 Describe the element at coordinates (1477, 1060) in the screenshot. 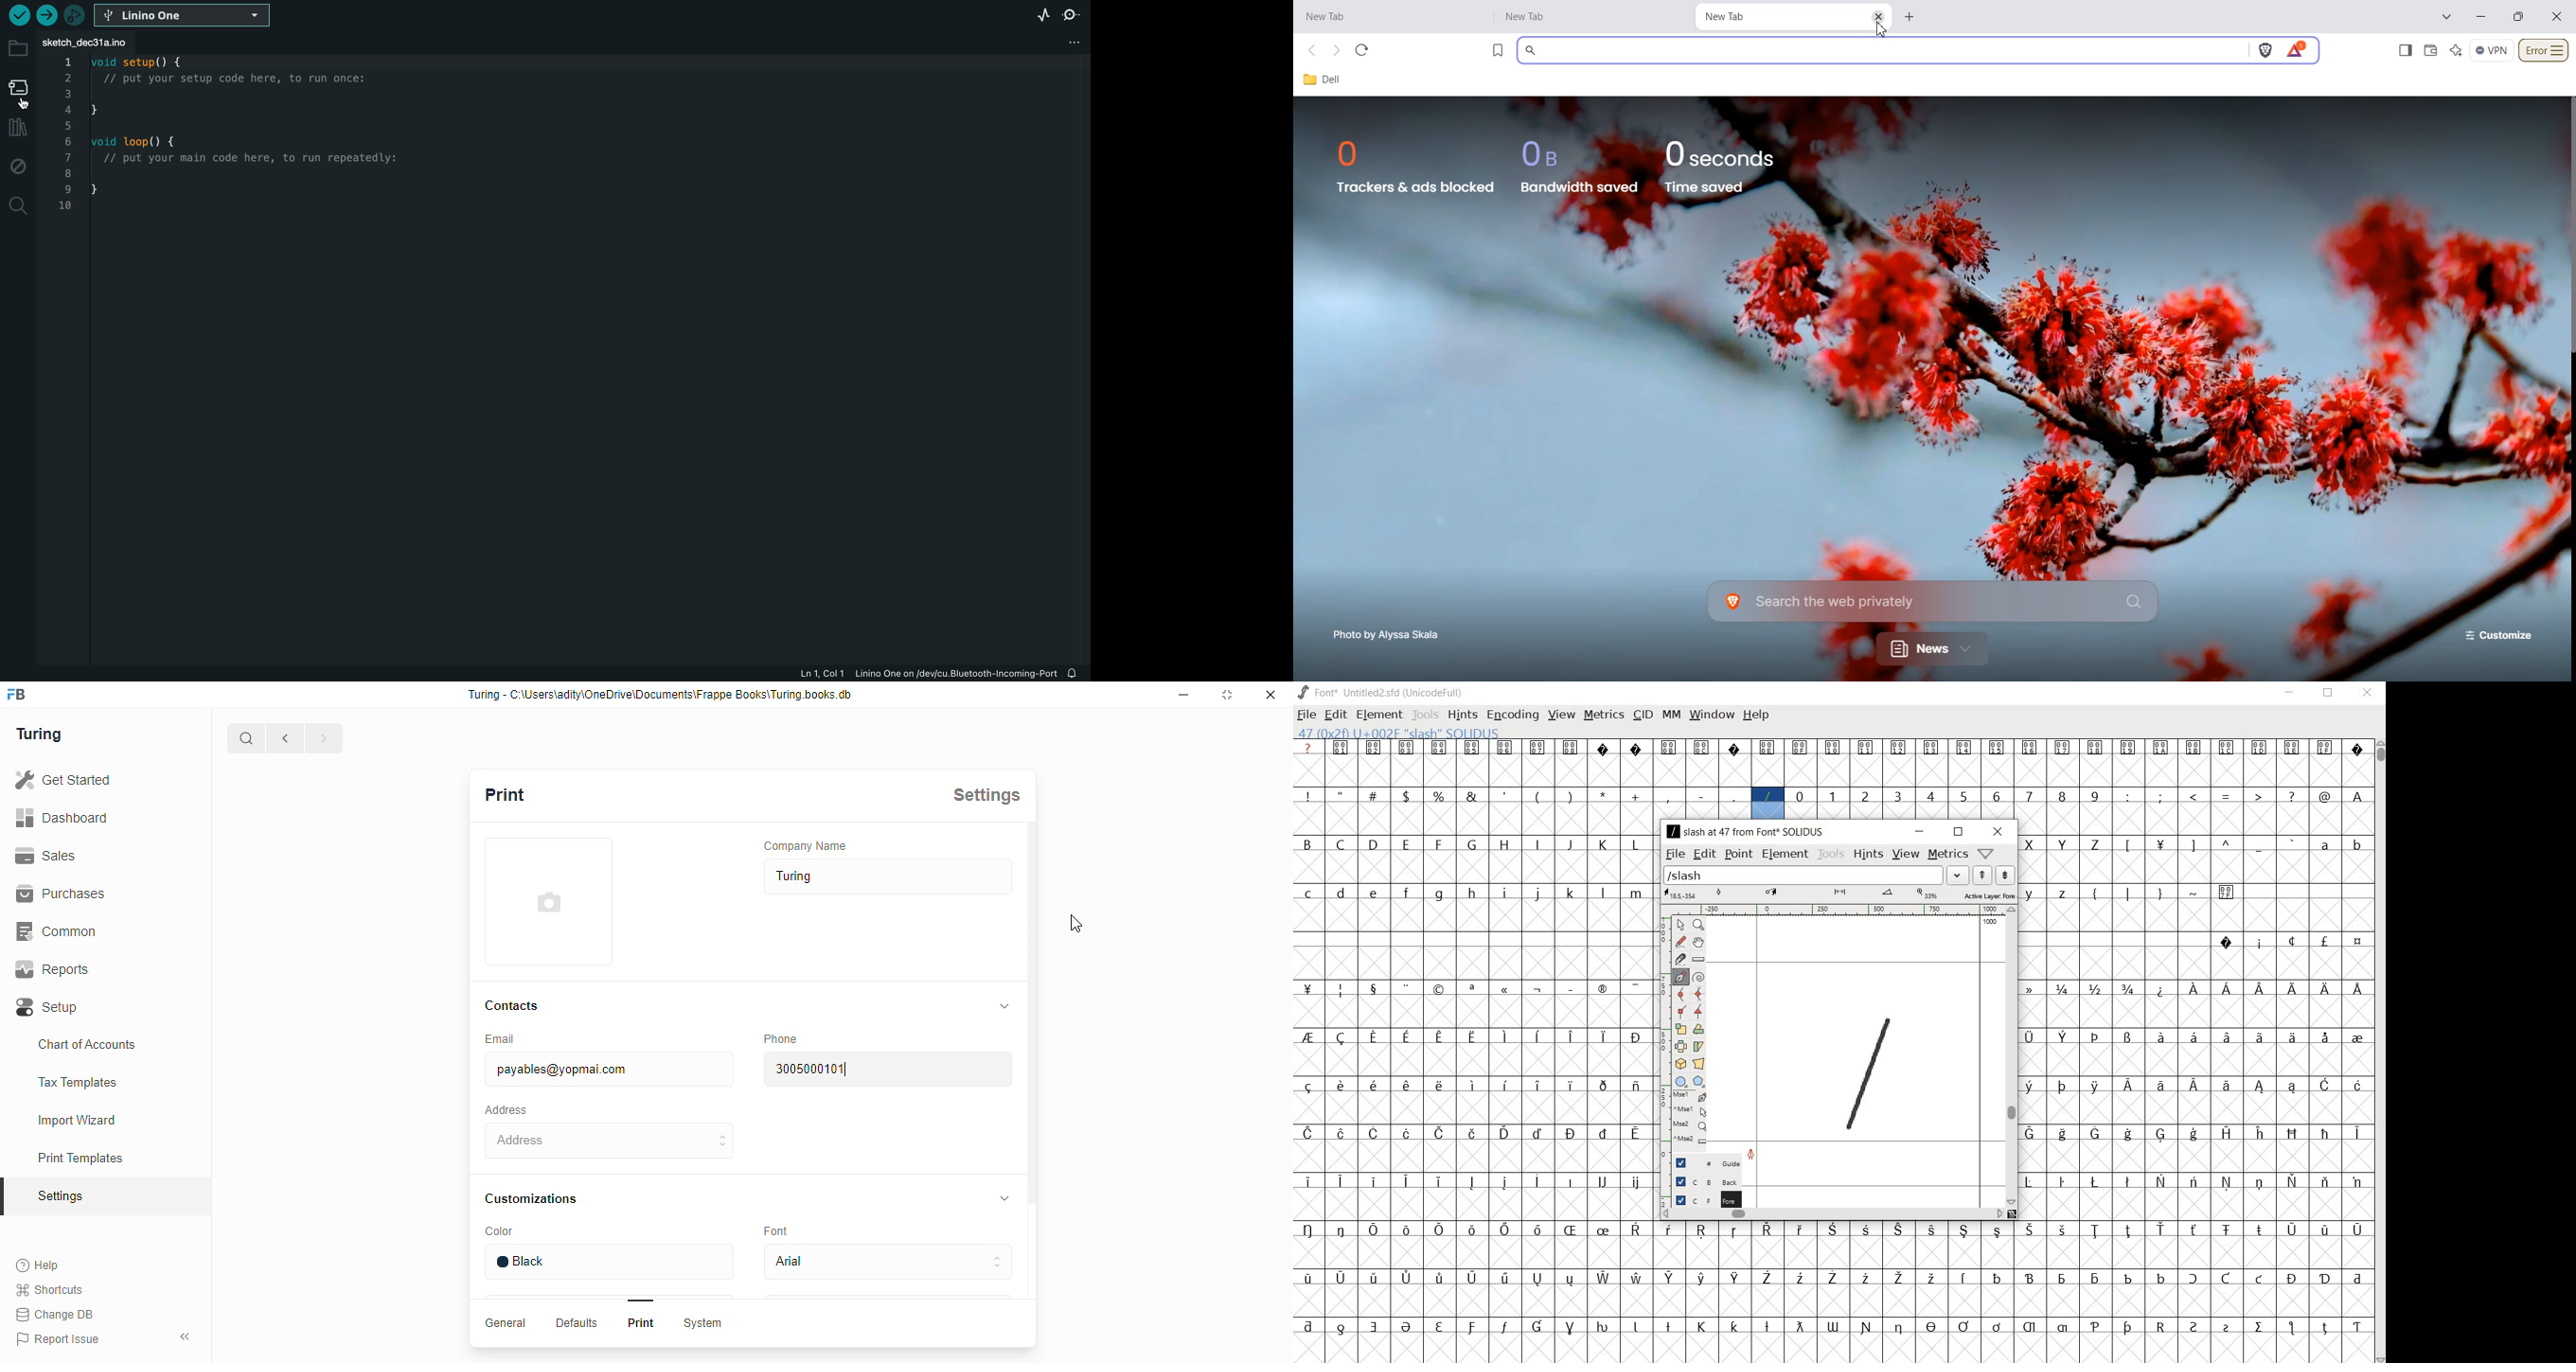

I see `empty cells` at that location.